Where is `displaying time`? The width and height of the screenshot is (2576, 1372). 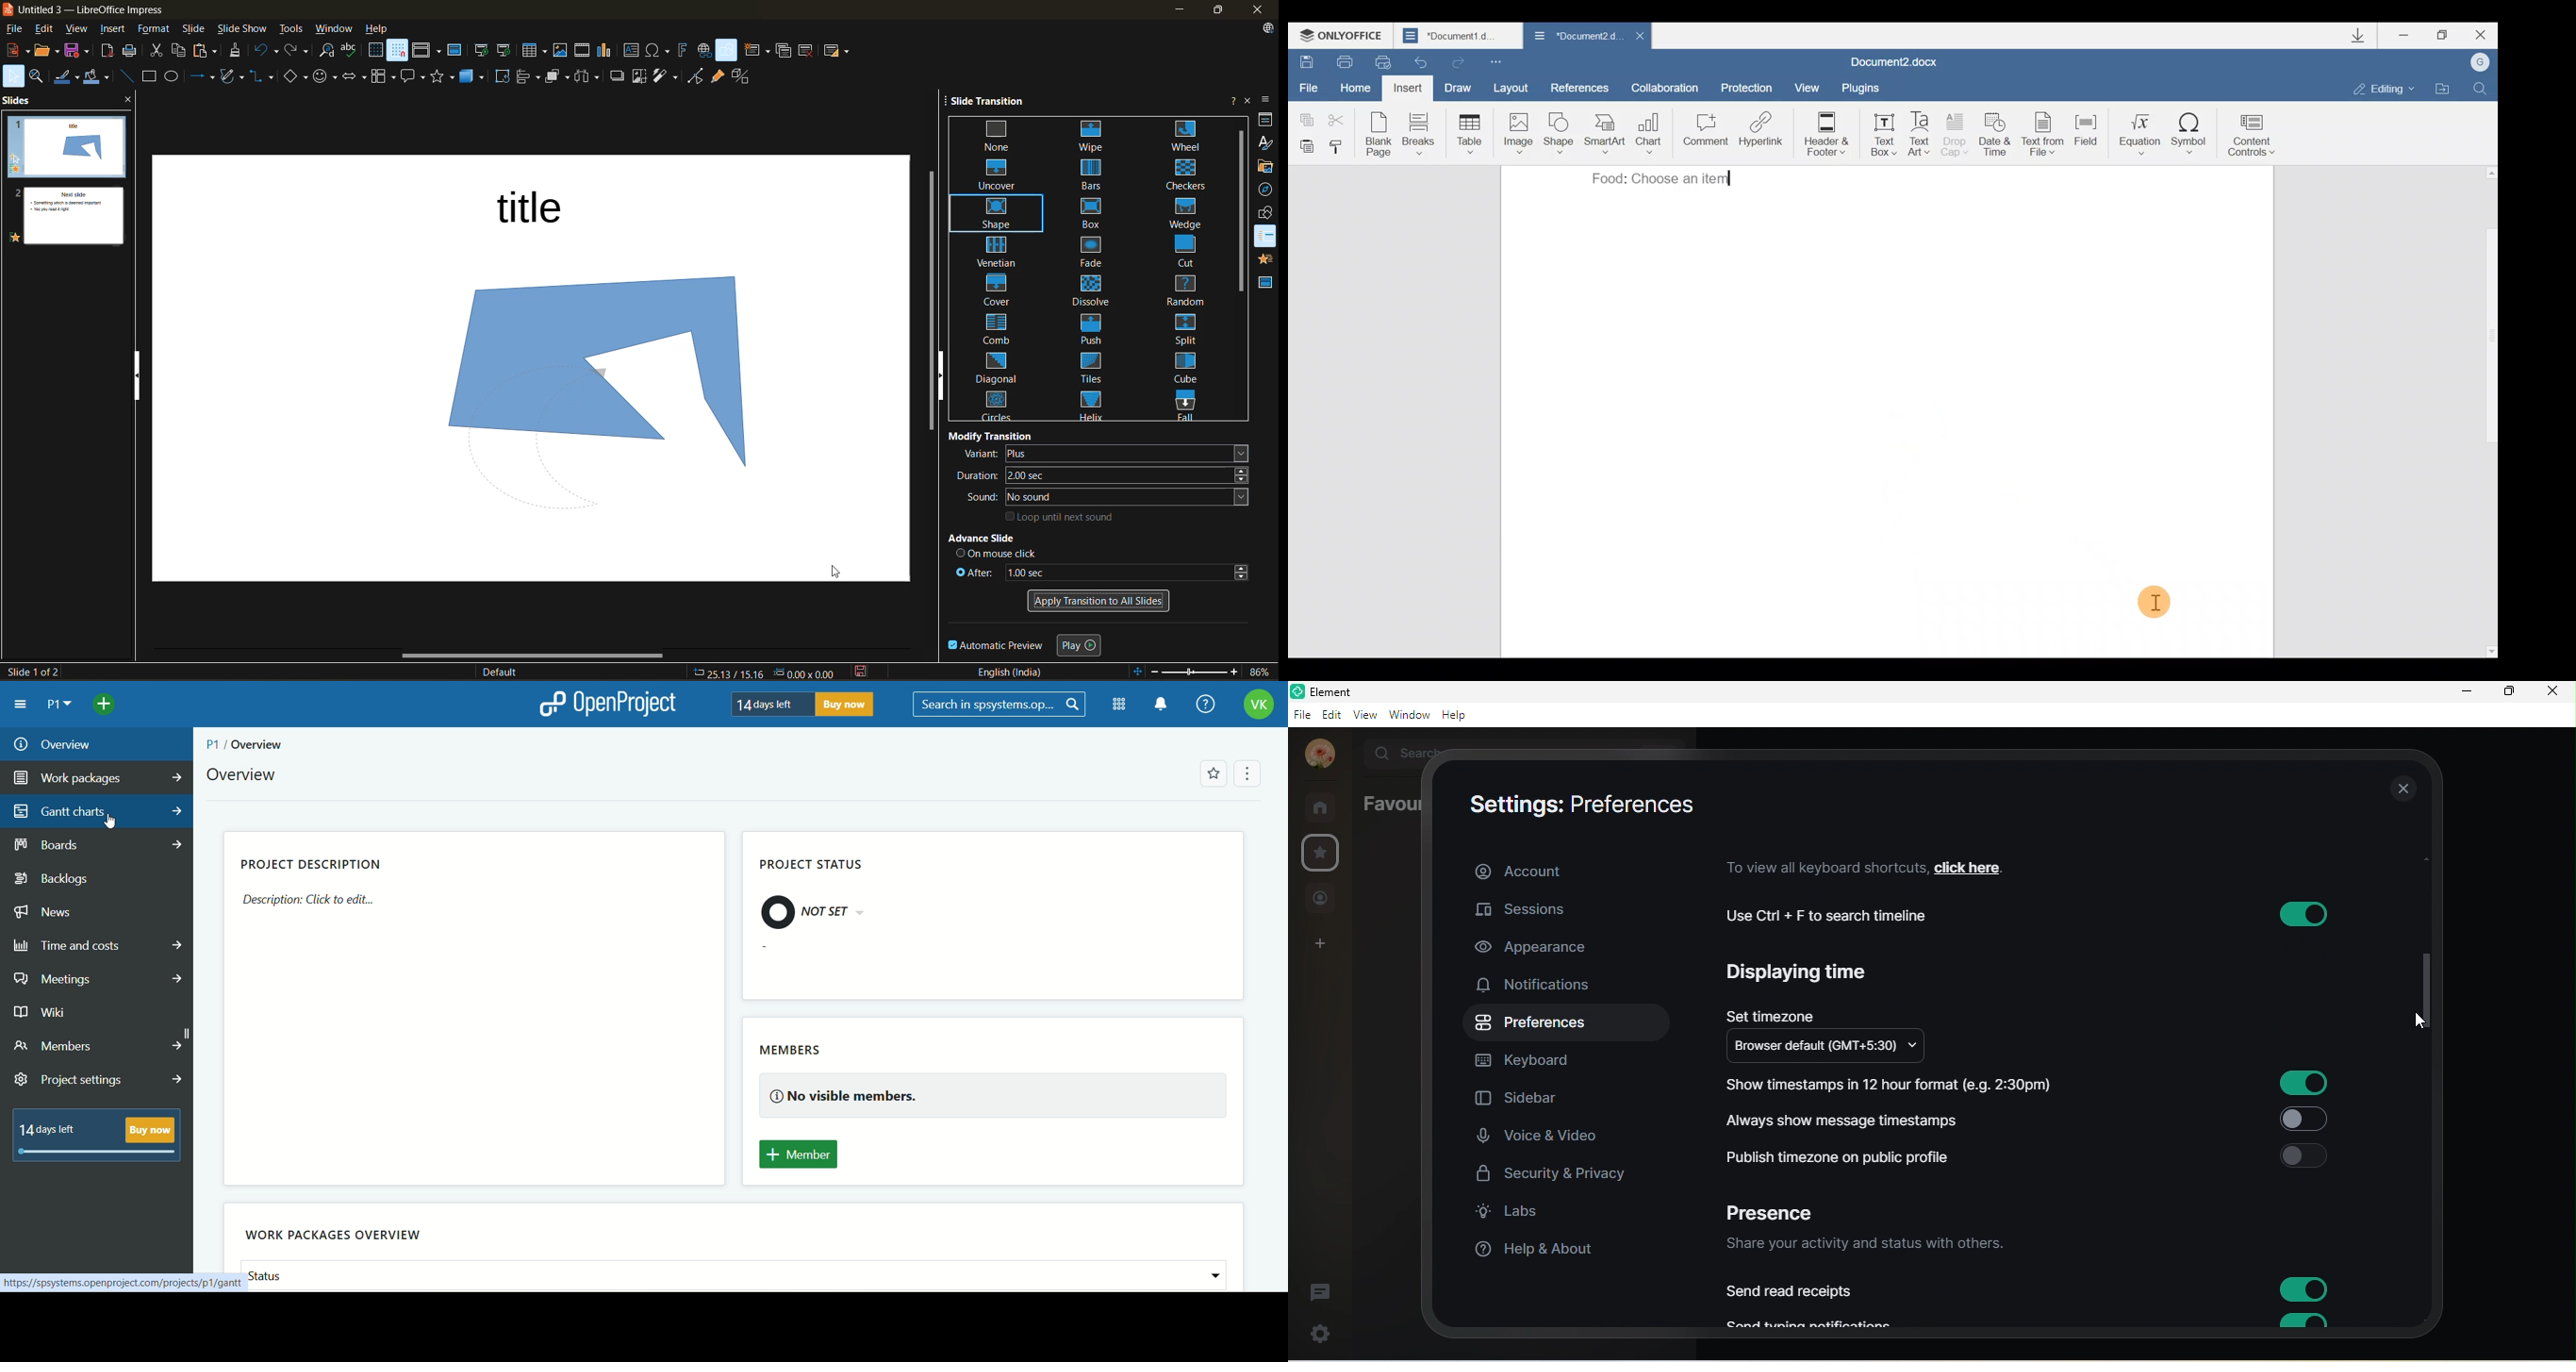
displaying time is located at coordinates (1803, 976).